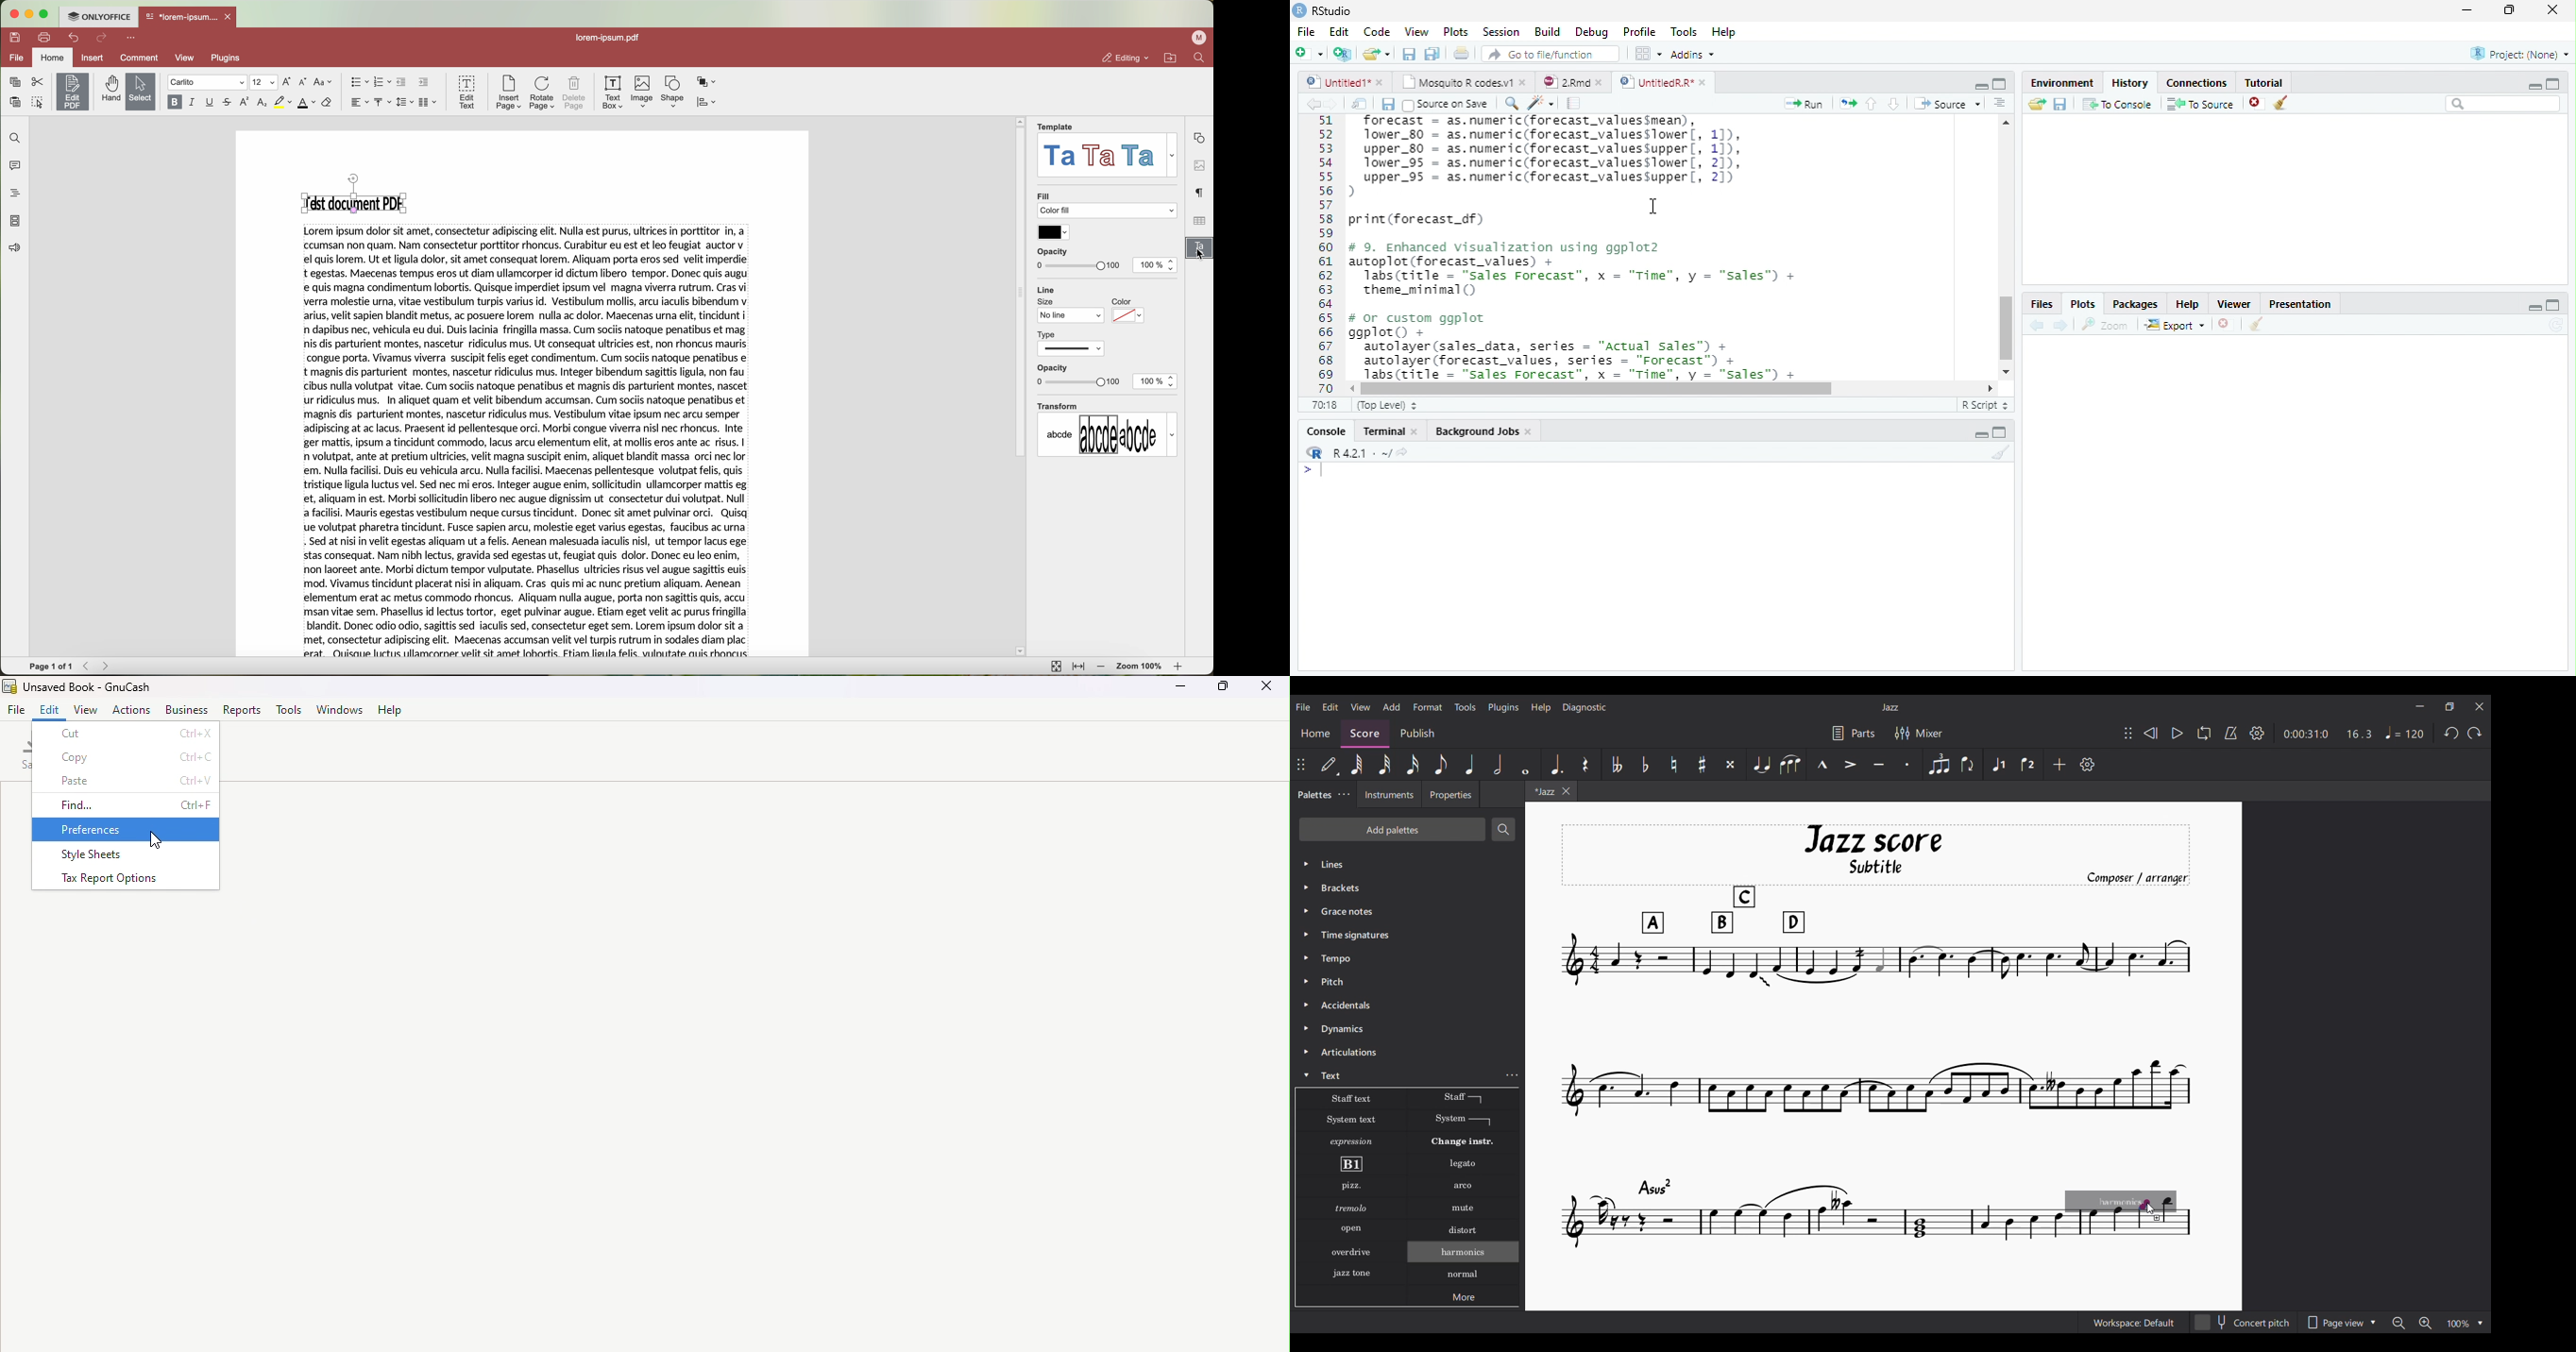 The width and height of the screenshot is (2576, 1372). Describe the element at coordinates (1791, 764) in the screenshot. I see `Slur` at that location.